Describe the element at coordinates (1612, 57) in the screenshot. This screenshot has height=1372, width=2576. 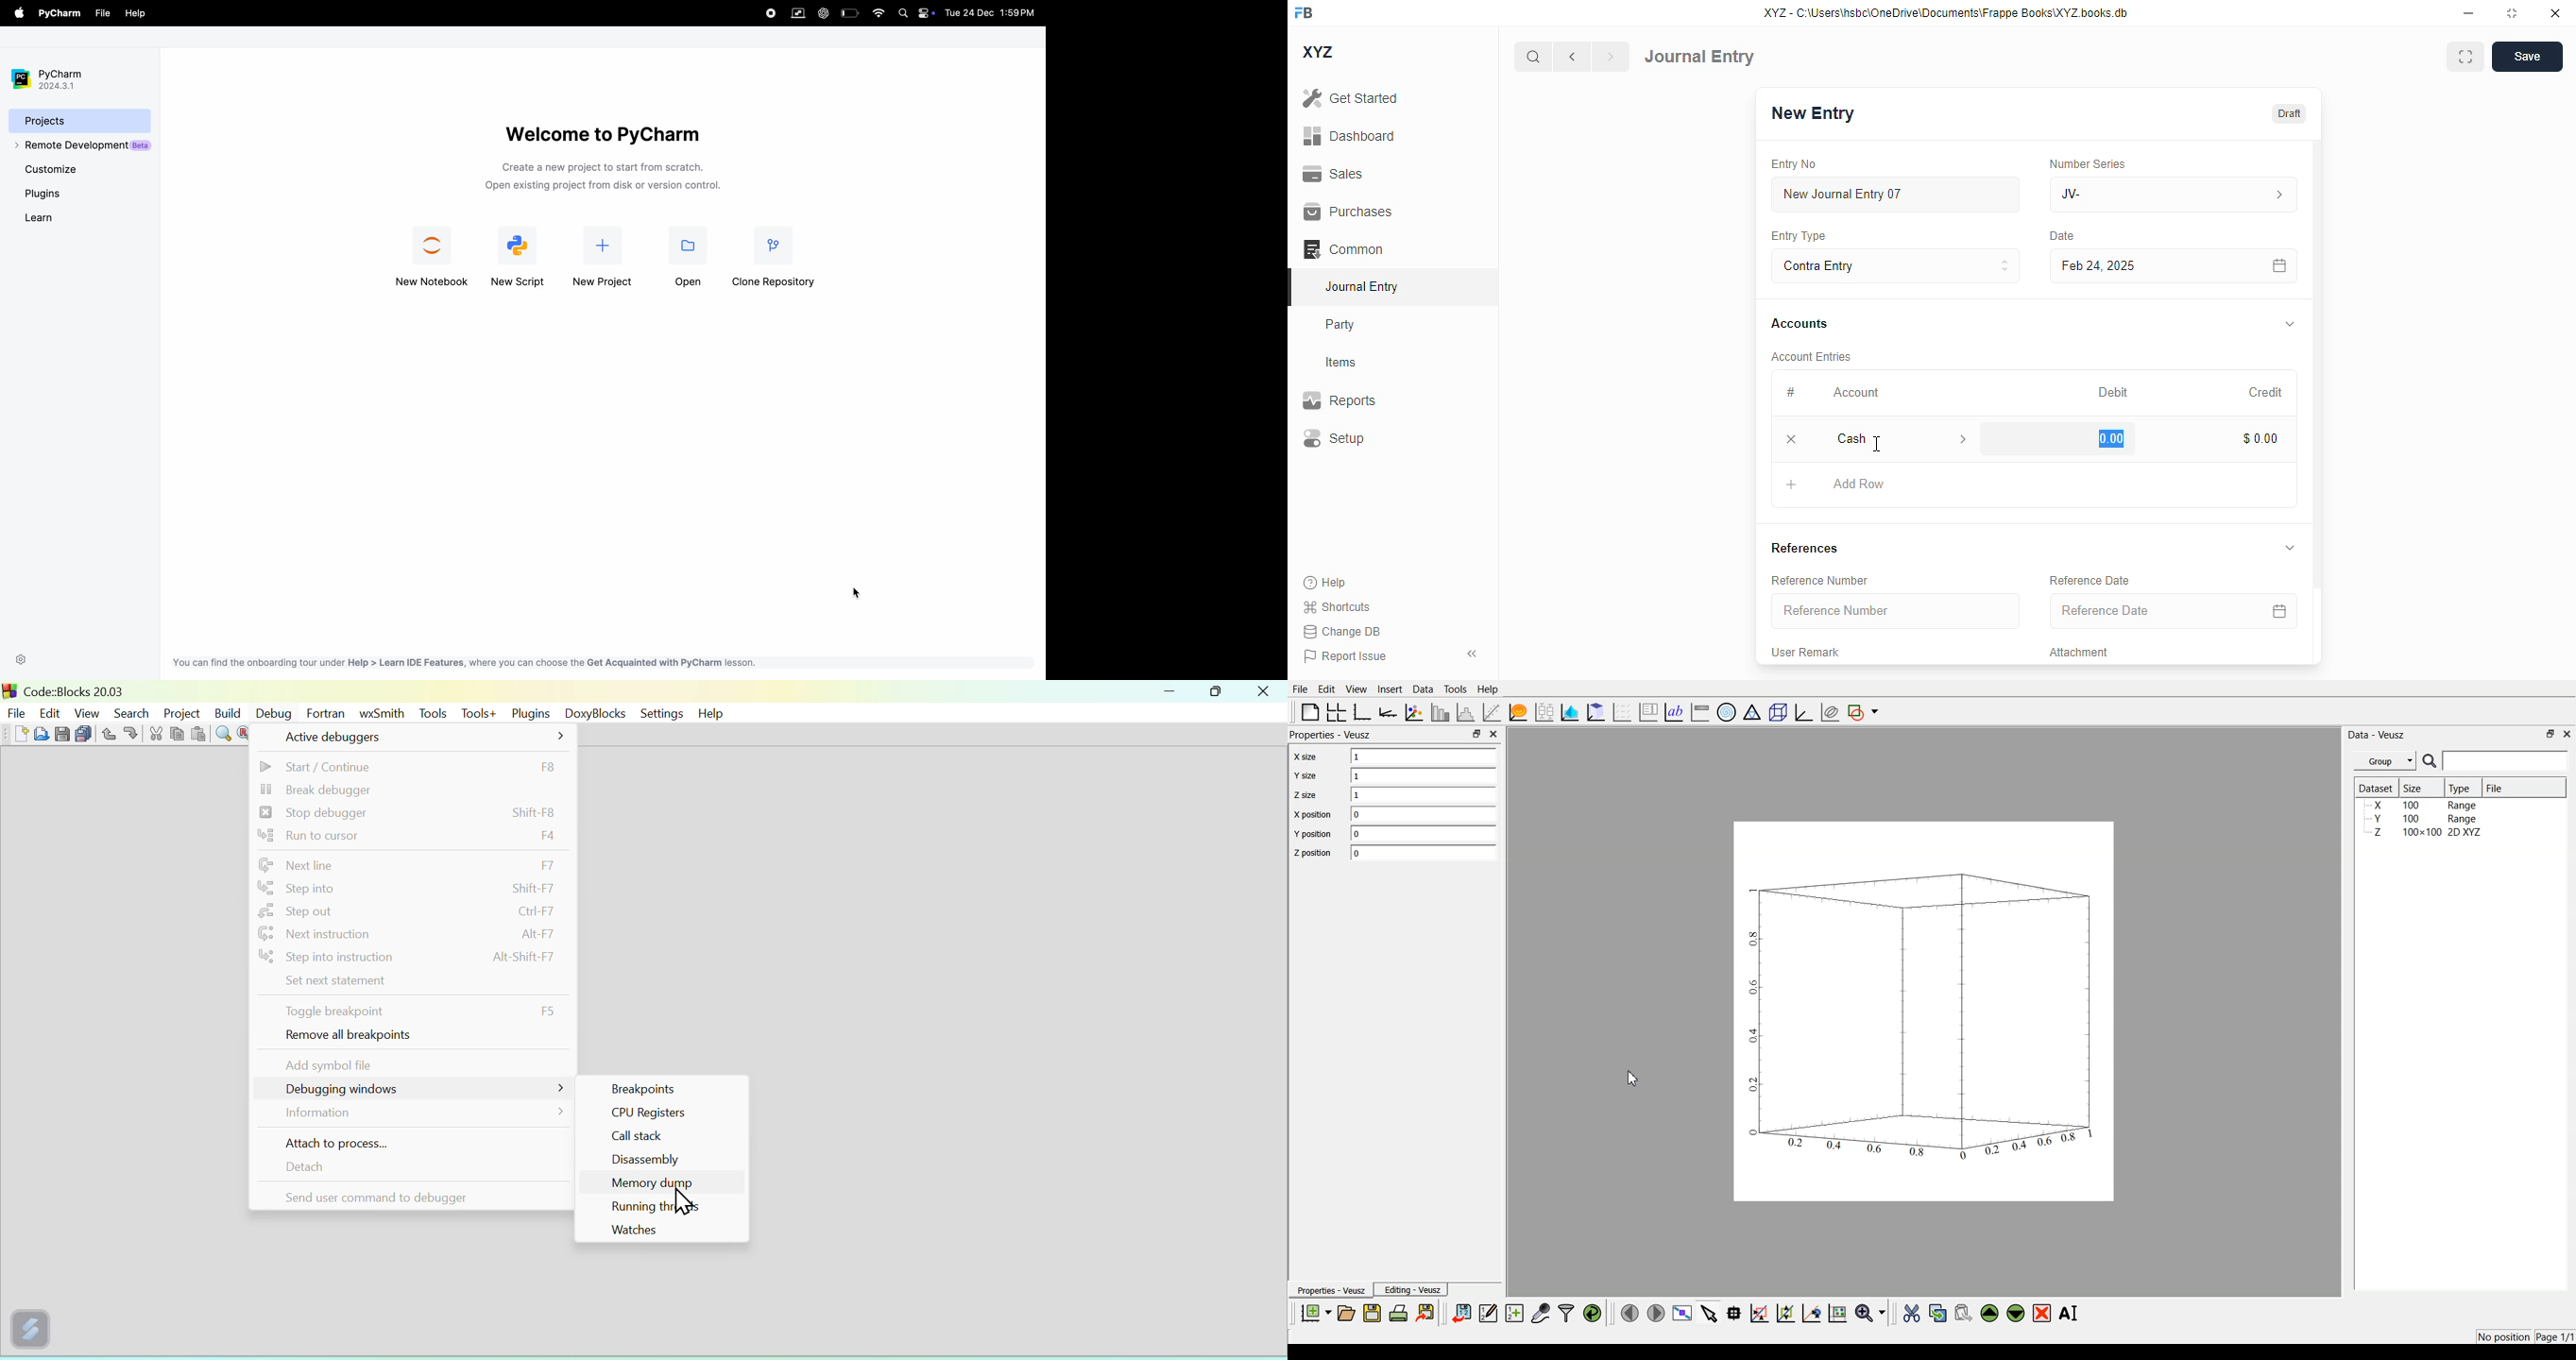
I see `next` at that location.